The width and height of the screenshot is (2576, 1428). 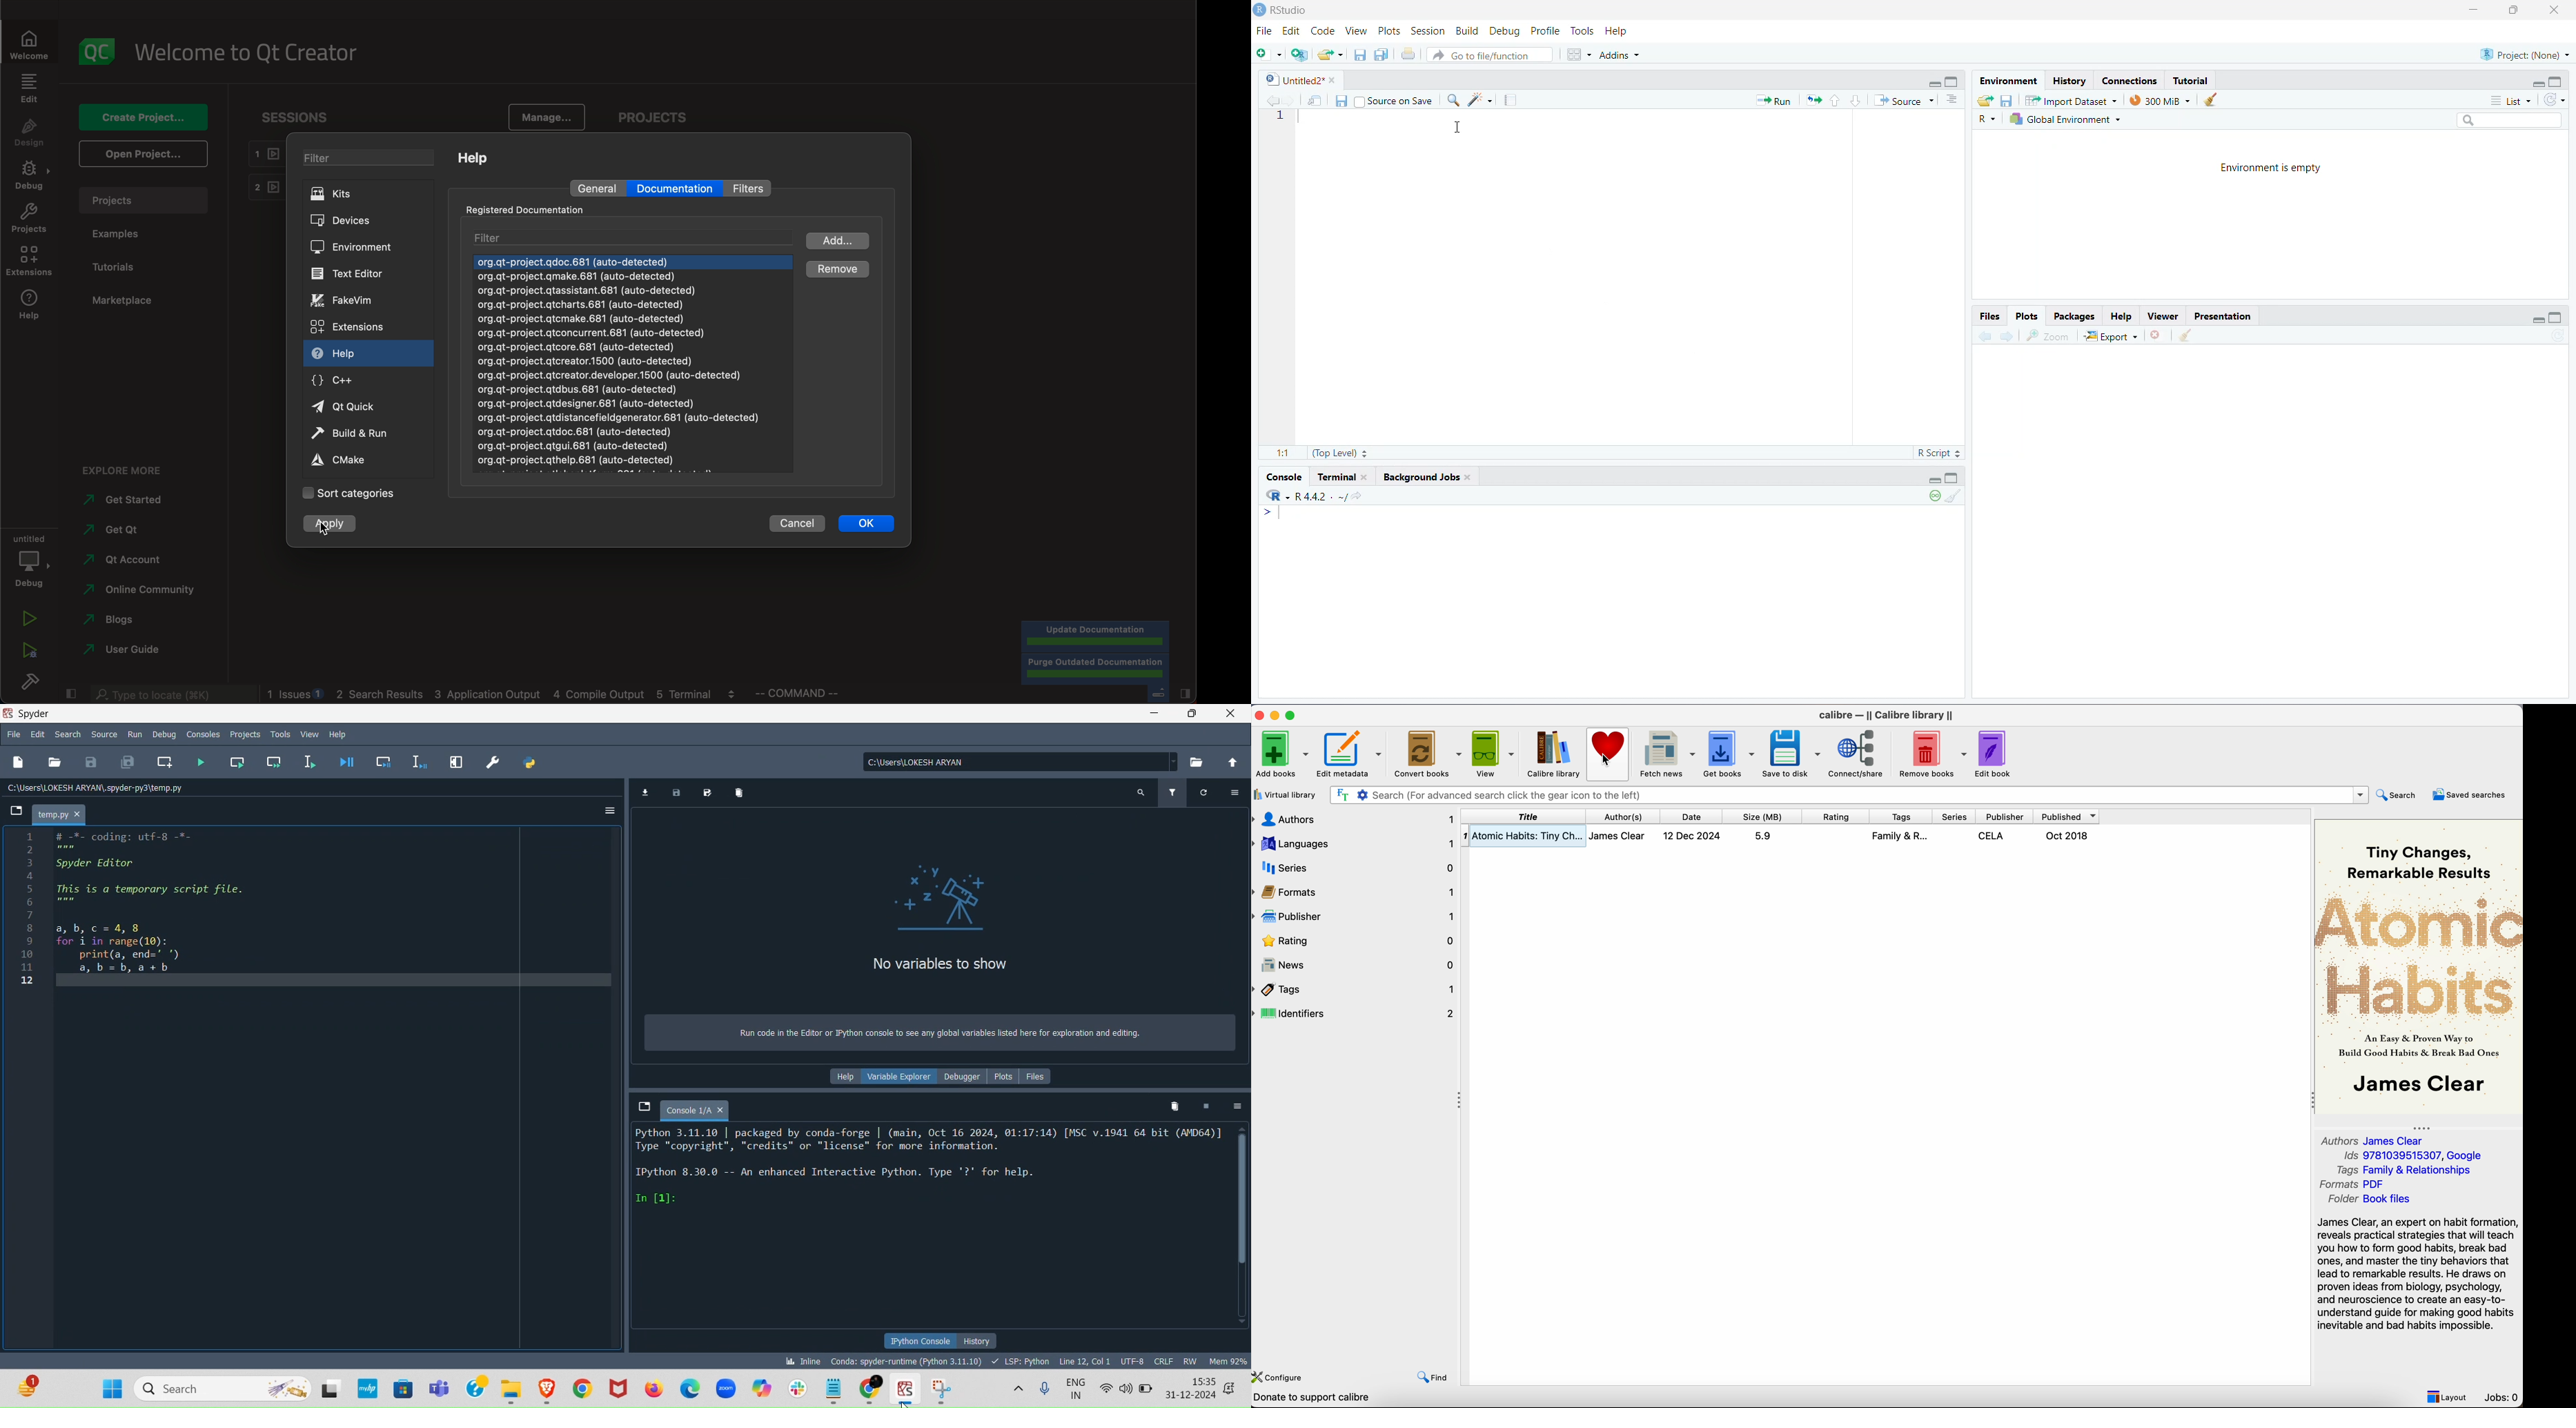 I want to click on 300 MB , so click(x=2161, y=100).